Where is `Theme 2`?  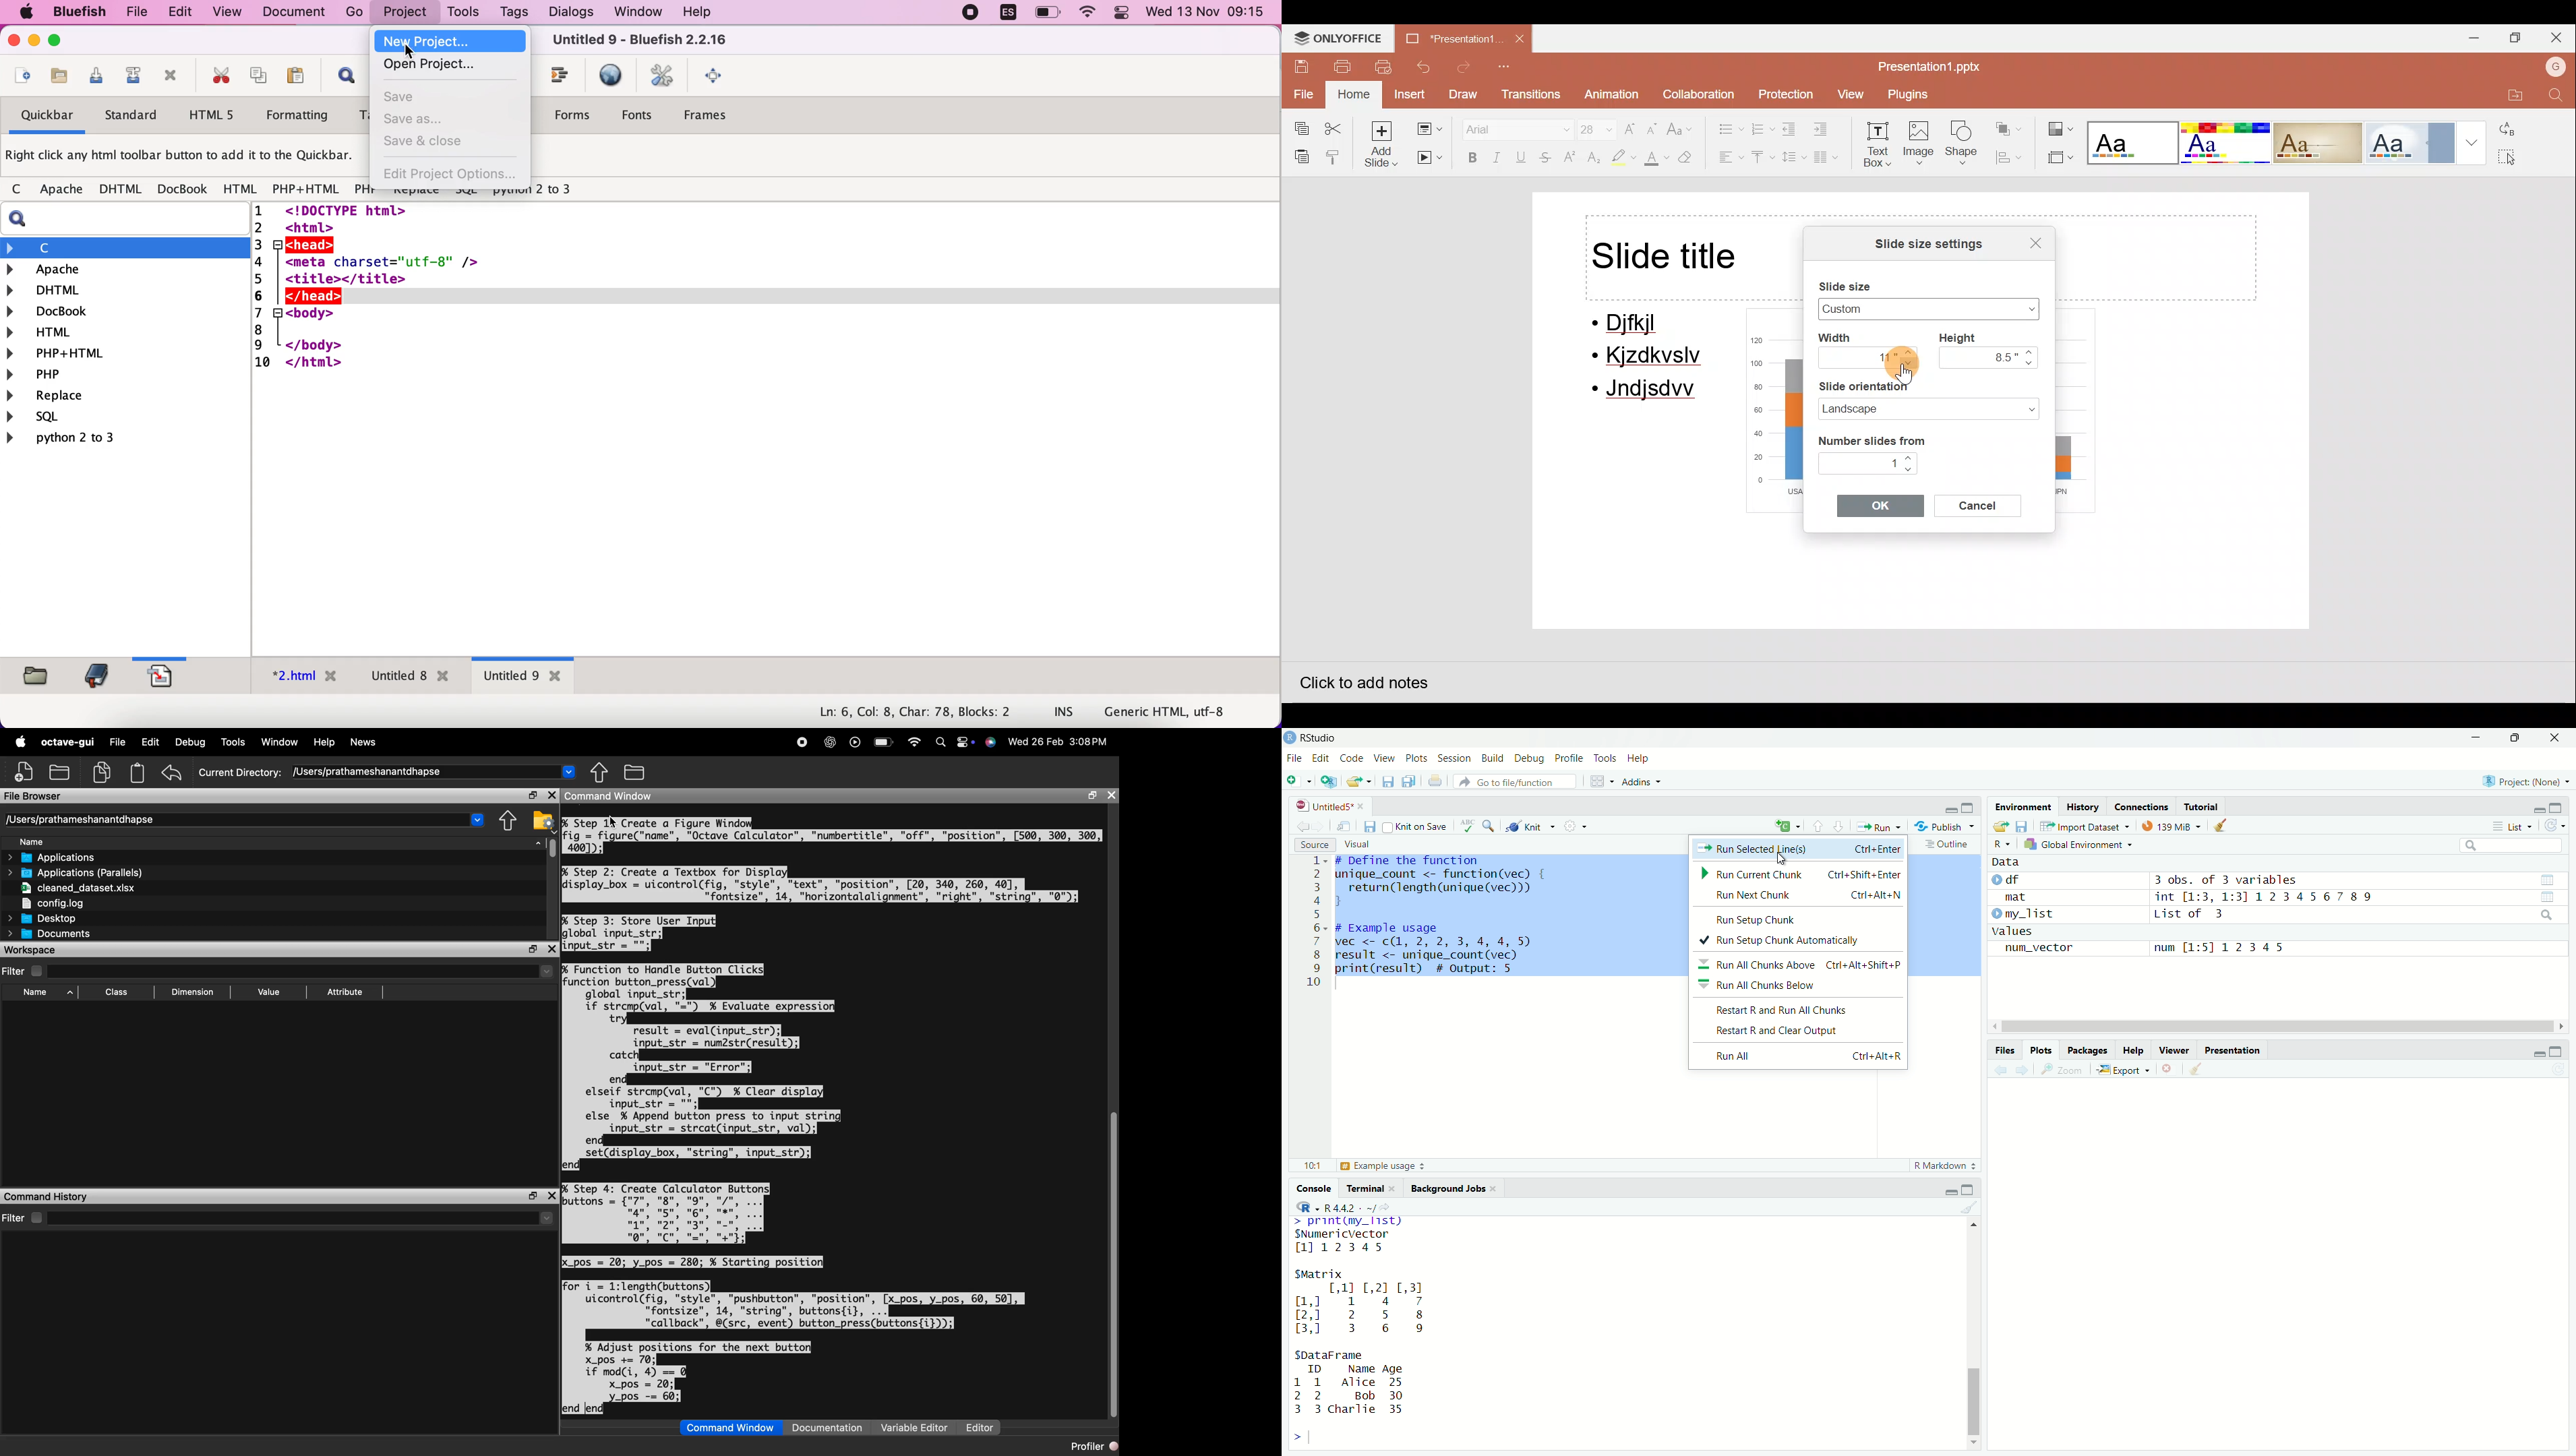
Theme 2 is located at coordinates (2228, 143).